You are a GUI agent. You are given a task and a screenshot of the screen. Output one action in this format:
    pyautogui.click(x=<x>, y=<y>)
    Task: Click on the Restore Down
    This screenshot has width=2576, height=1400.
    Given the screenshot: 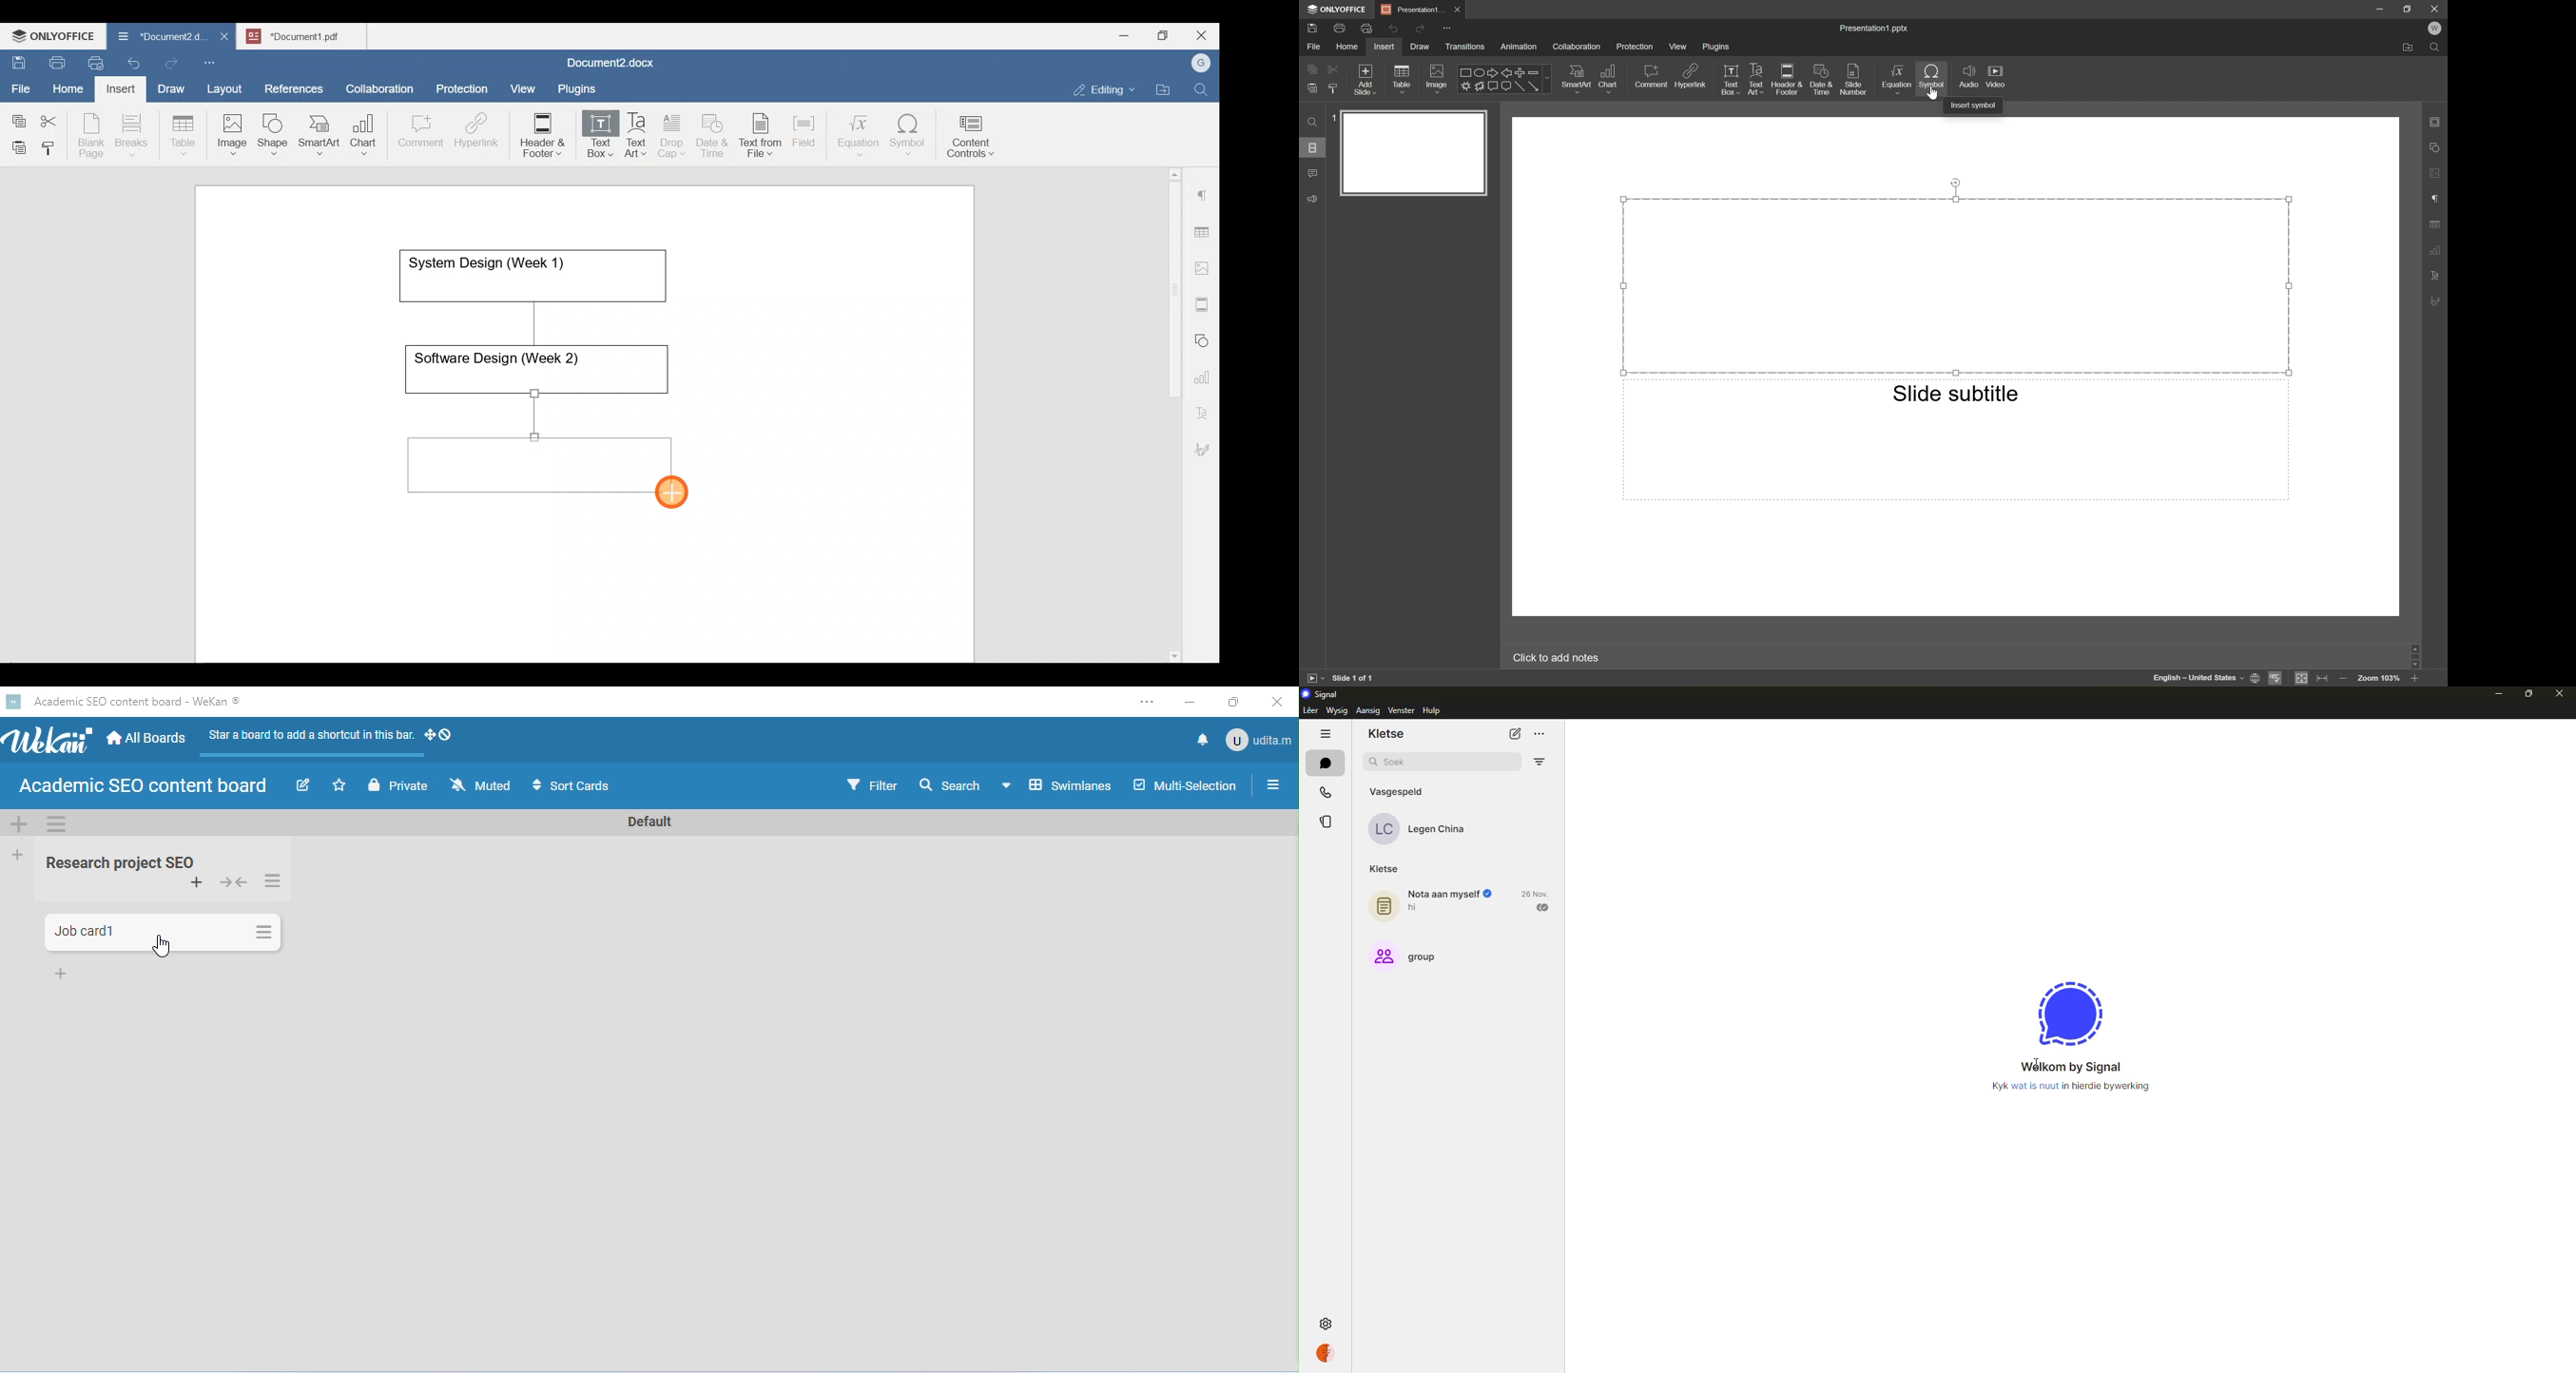 What is the action you would take?
    pyautogui.click(x=2408, y=8)
    